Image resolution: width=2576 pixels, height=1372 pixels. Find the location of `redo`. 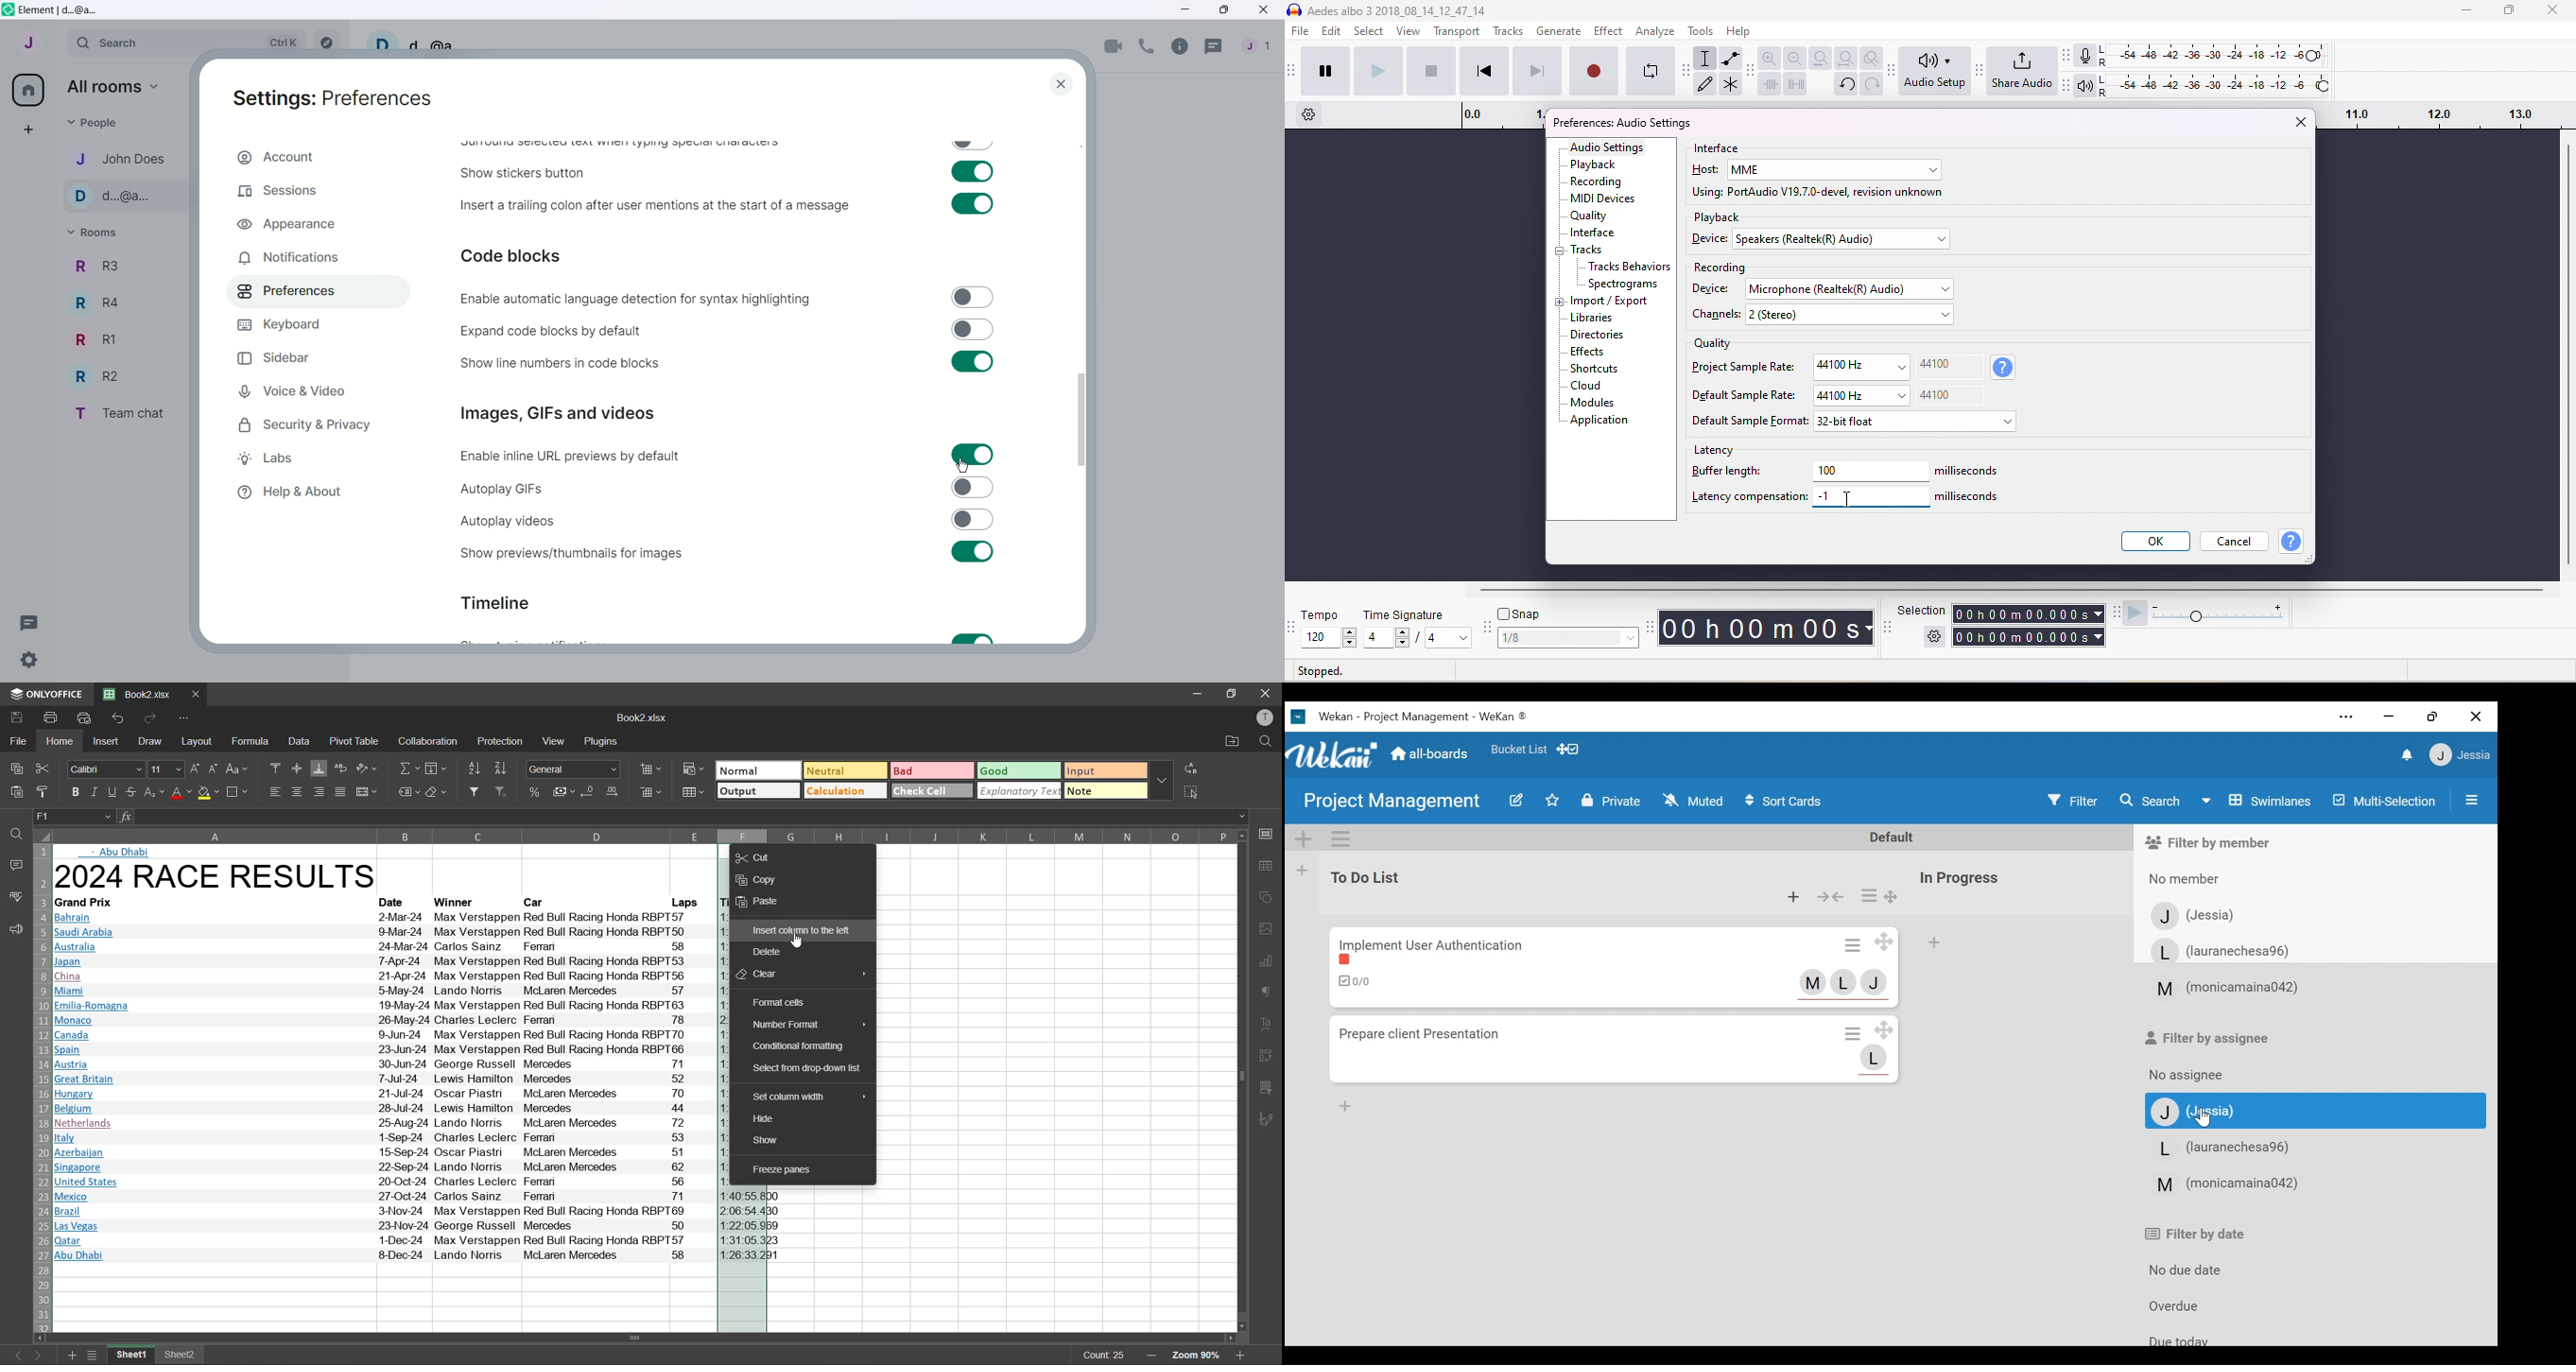

redo is located at coordinates (152, 719).